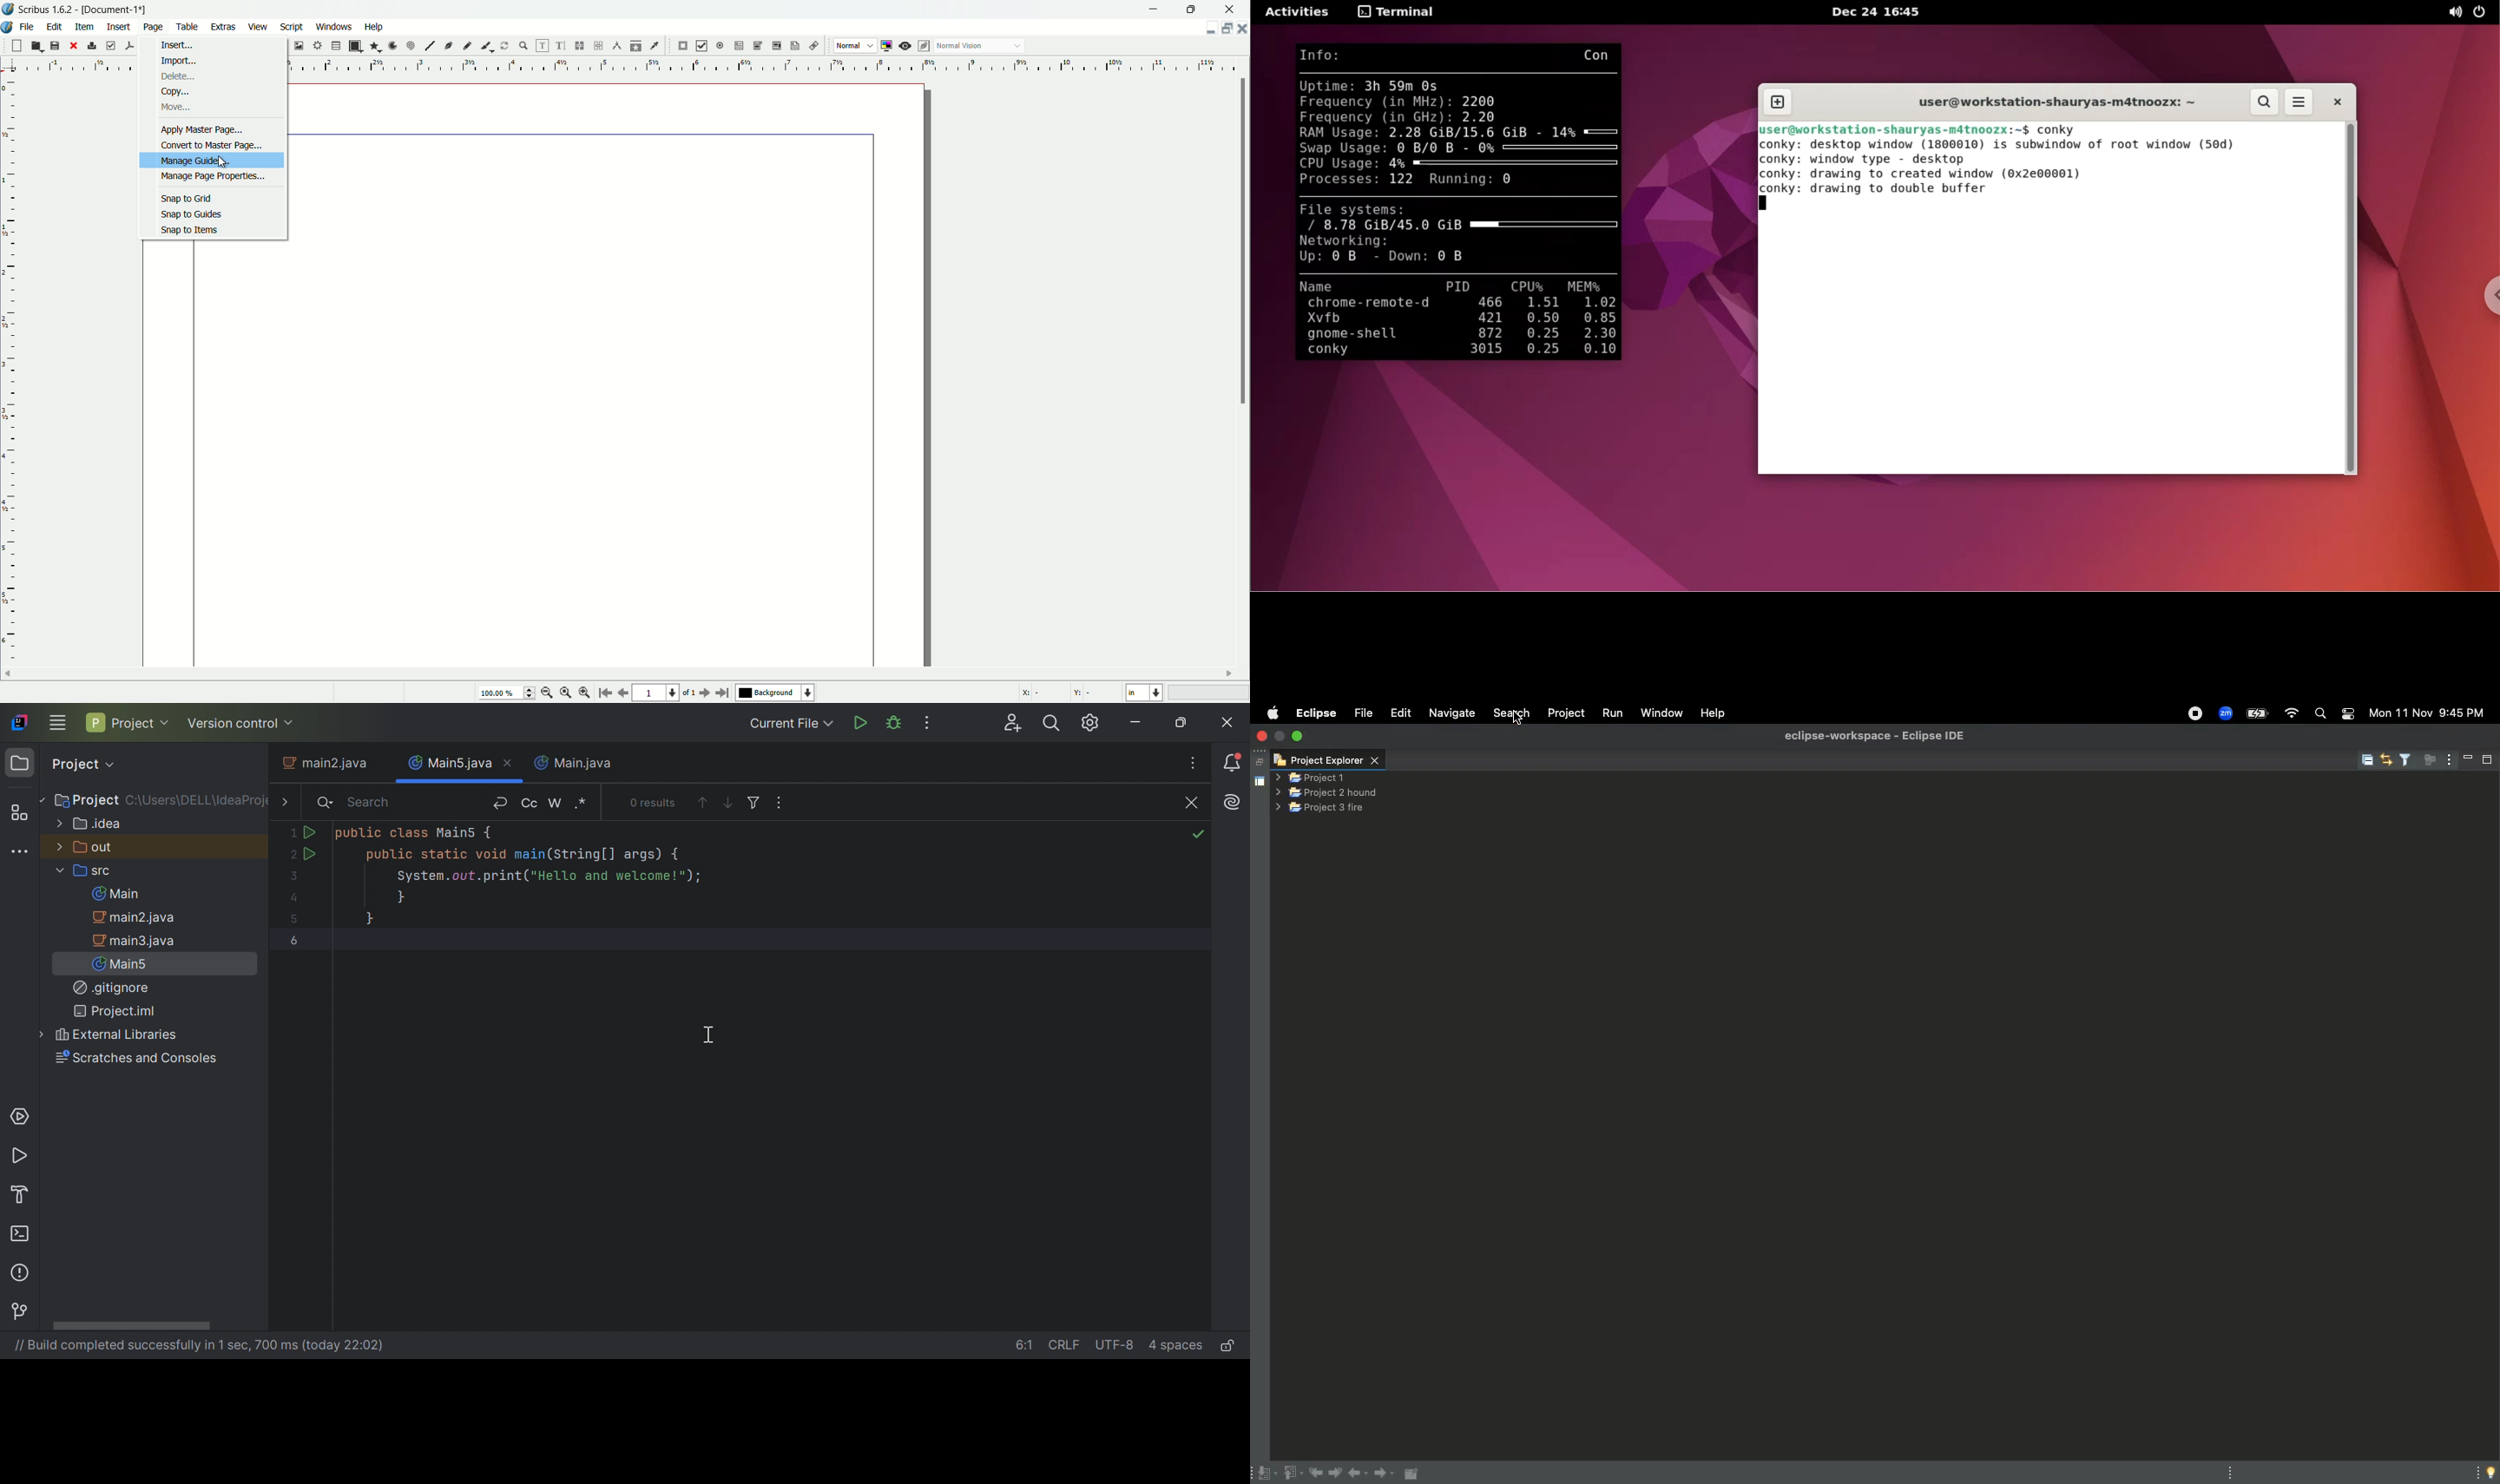 The image size is (2520, 1484). Describe the element at coordinates (1143, 693) in the screenshot. I see `select current unit` at that location.